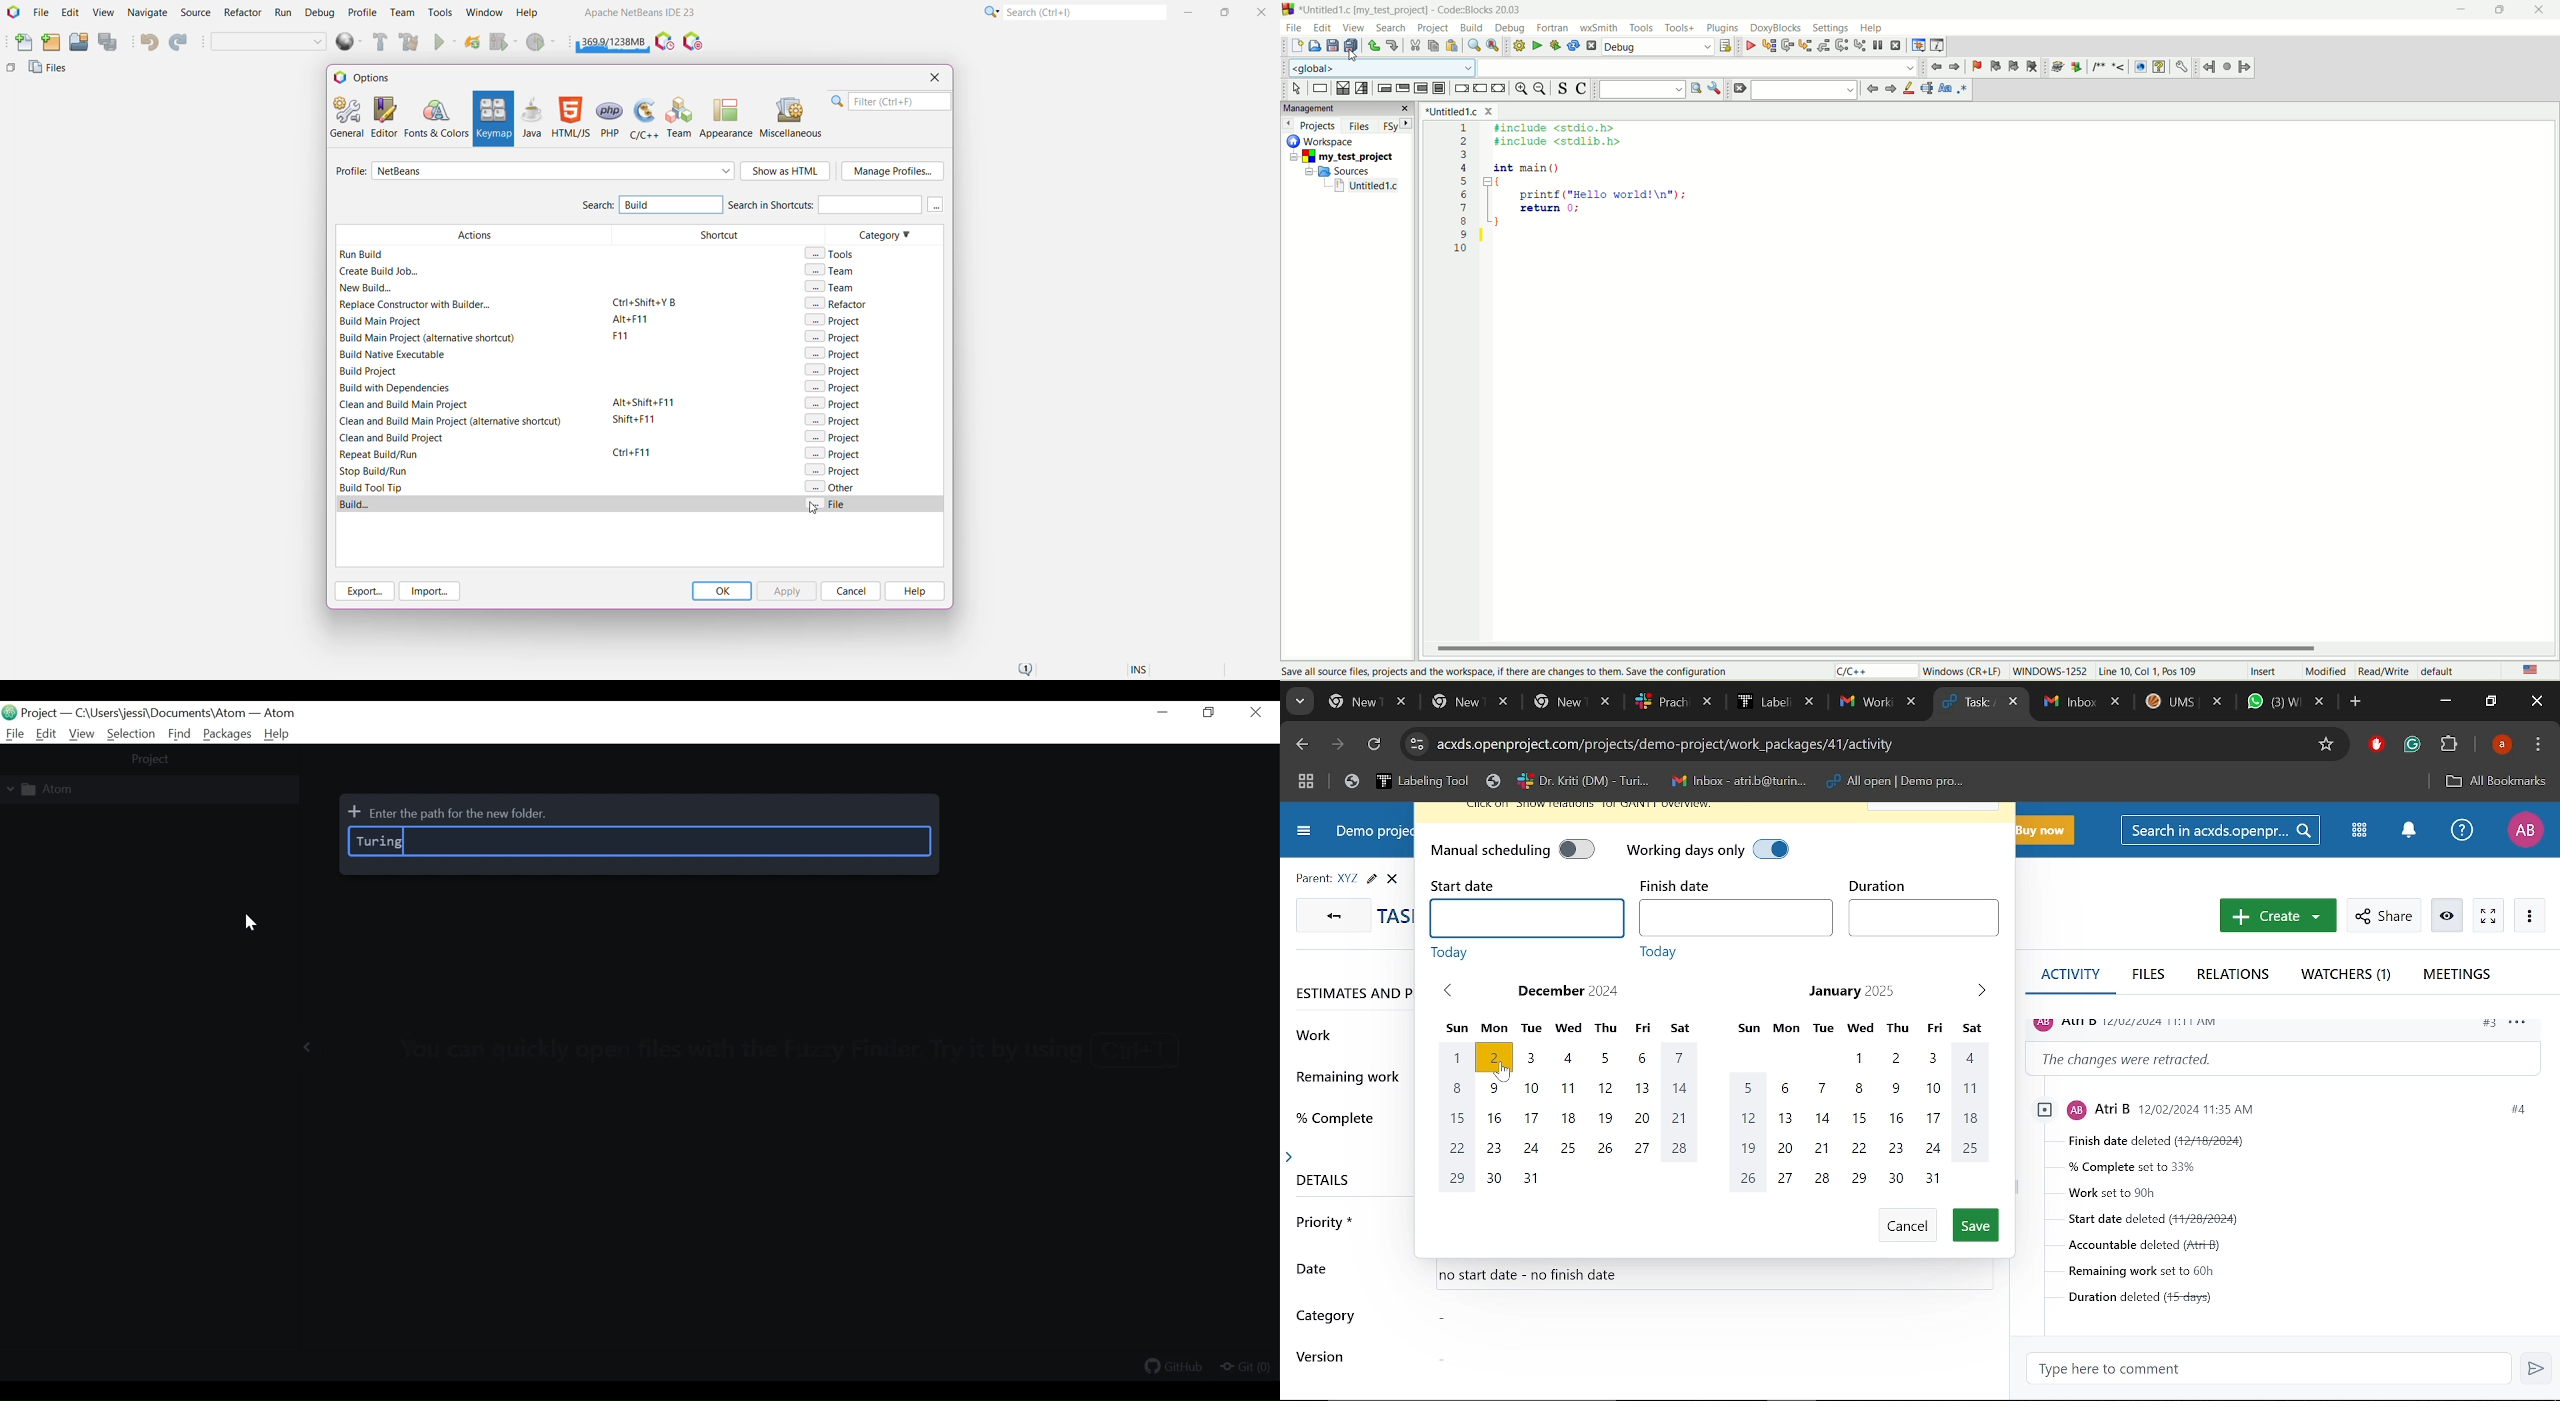 The height and width of the screenshot is (1428, 2576). I want to click on instruction, so click(1319, 88).